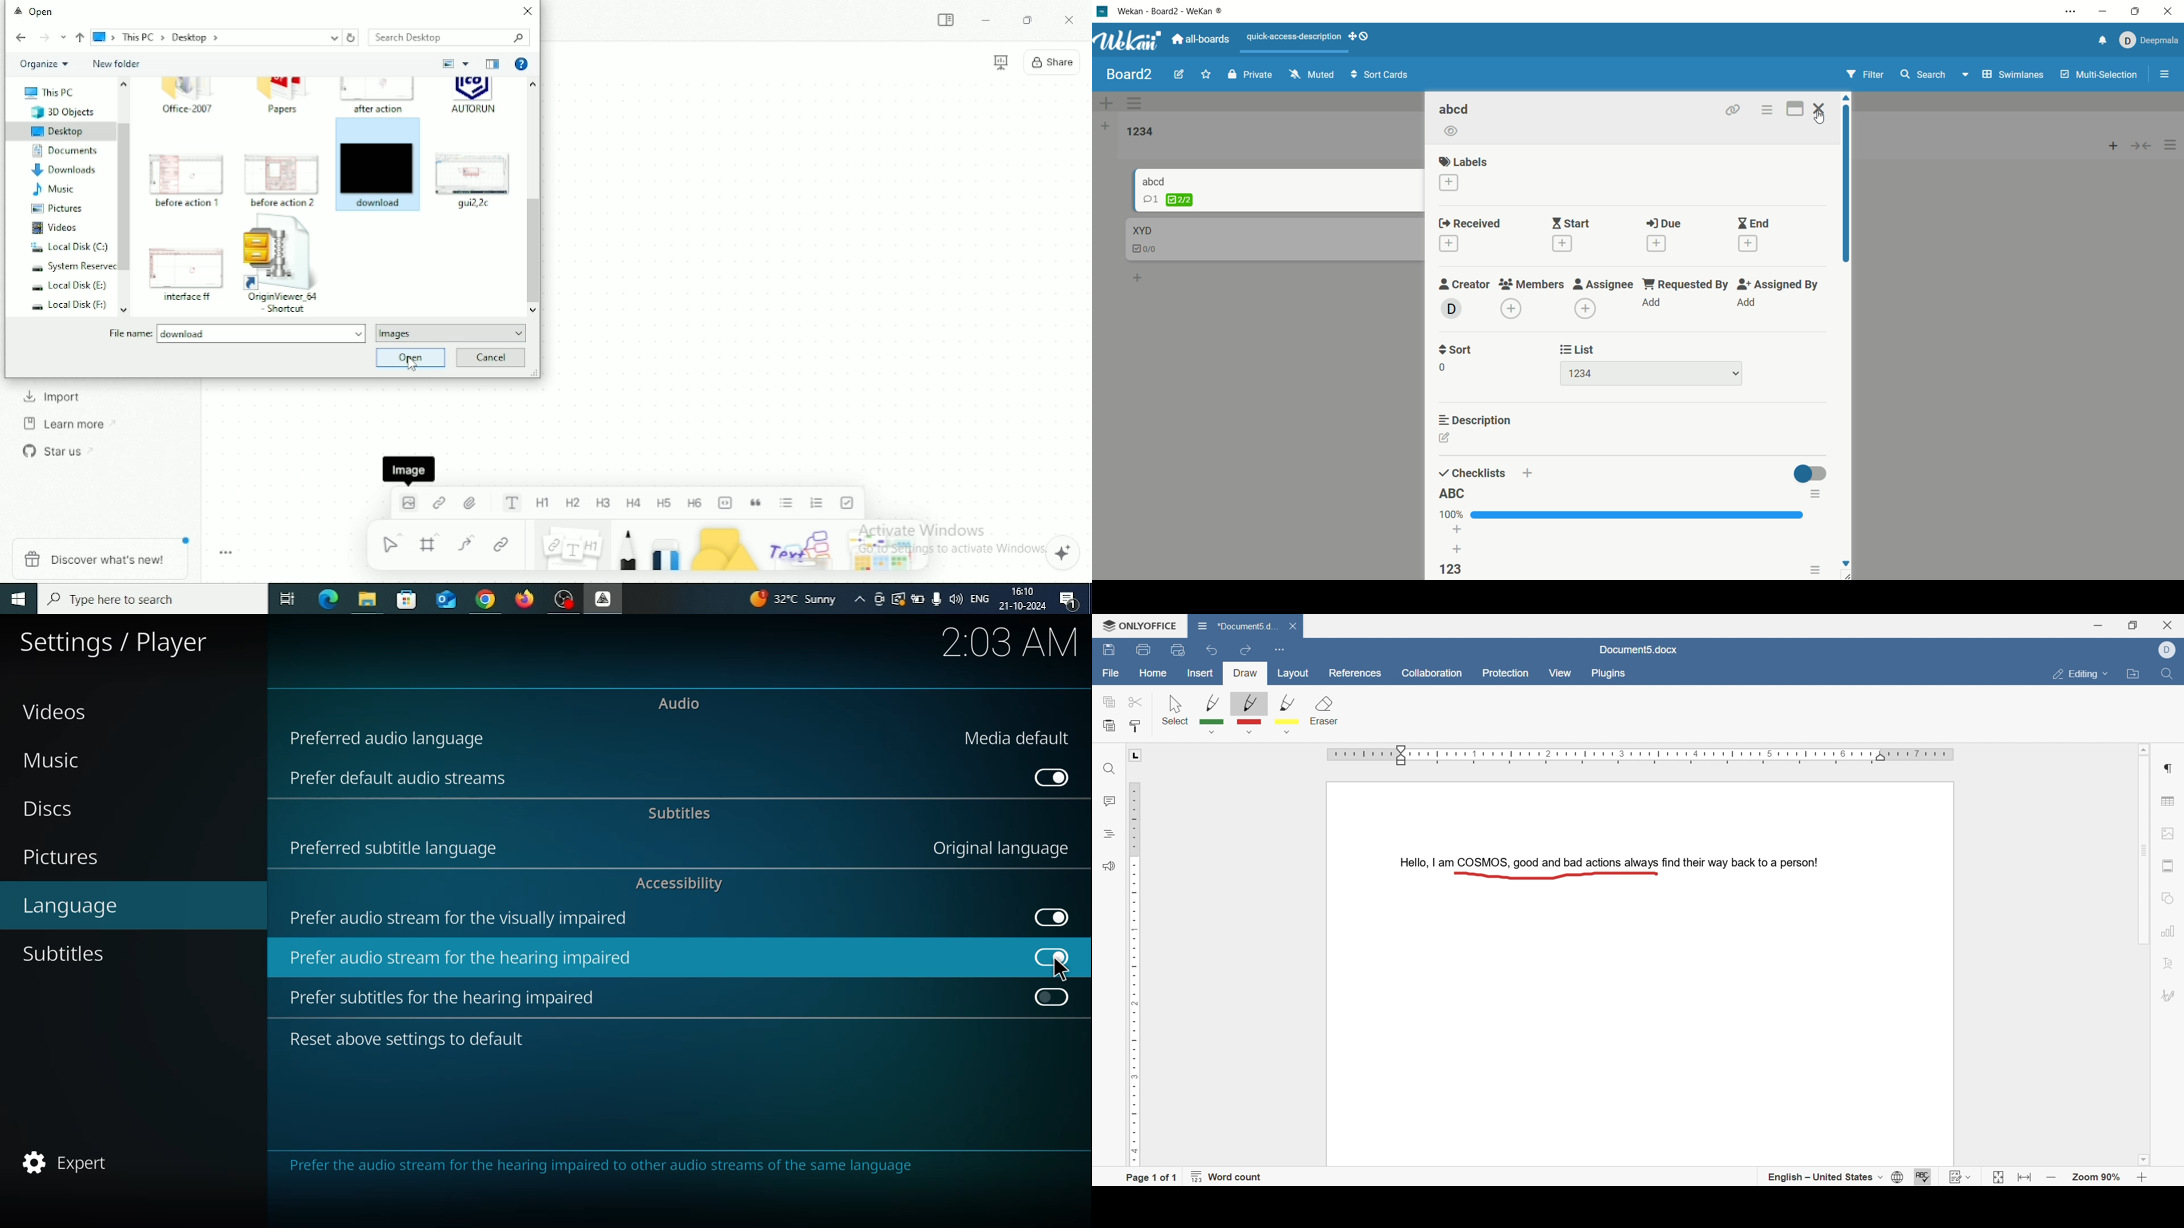 This screenshot has width=2184, height=1232. I want to click on interface ff, so click(187, 275).